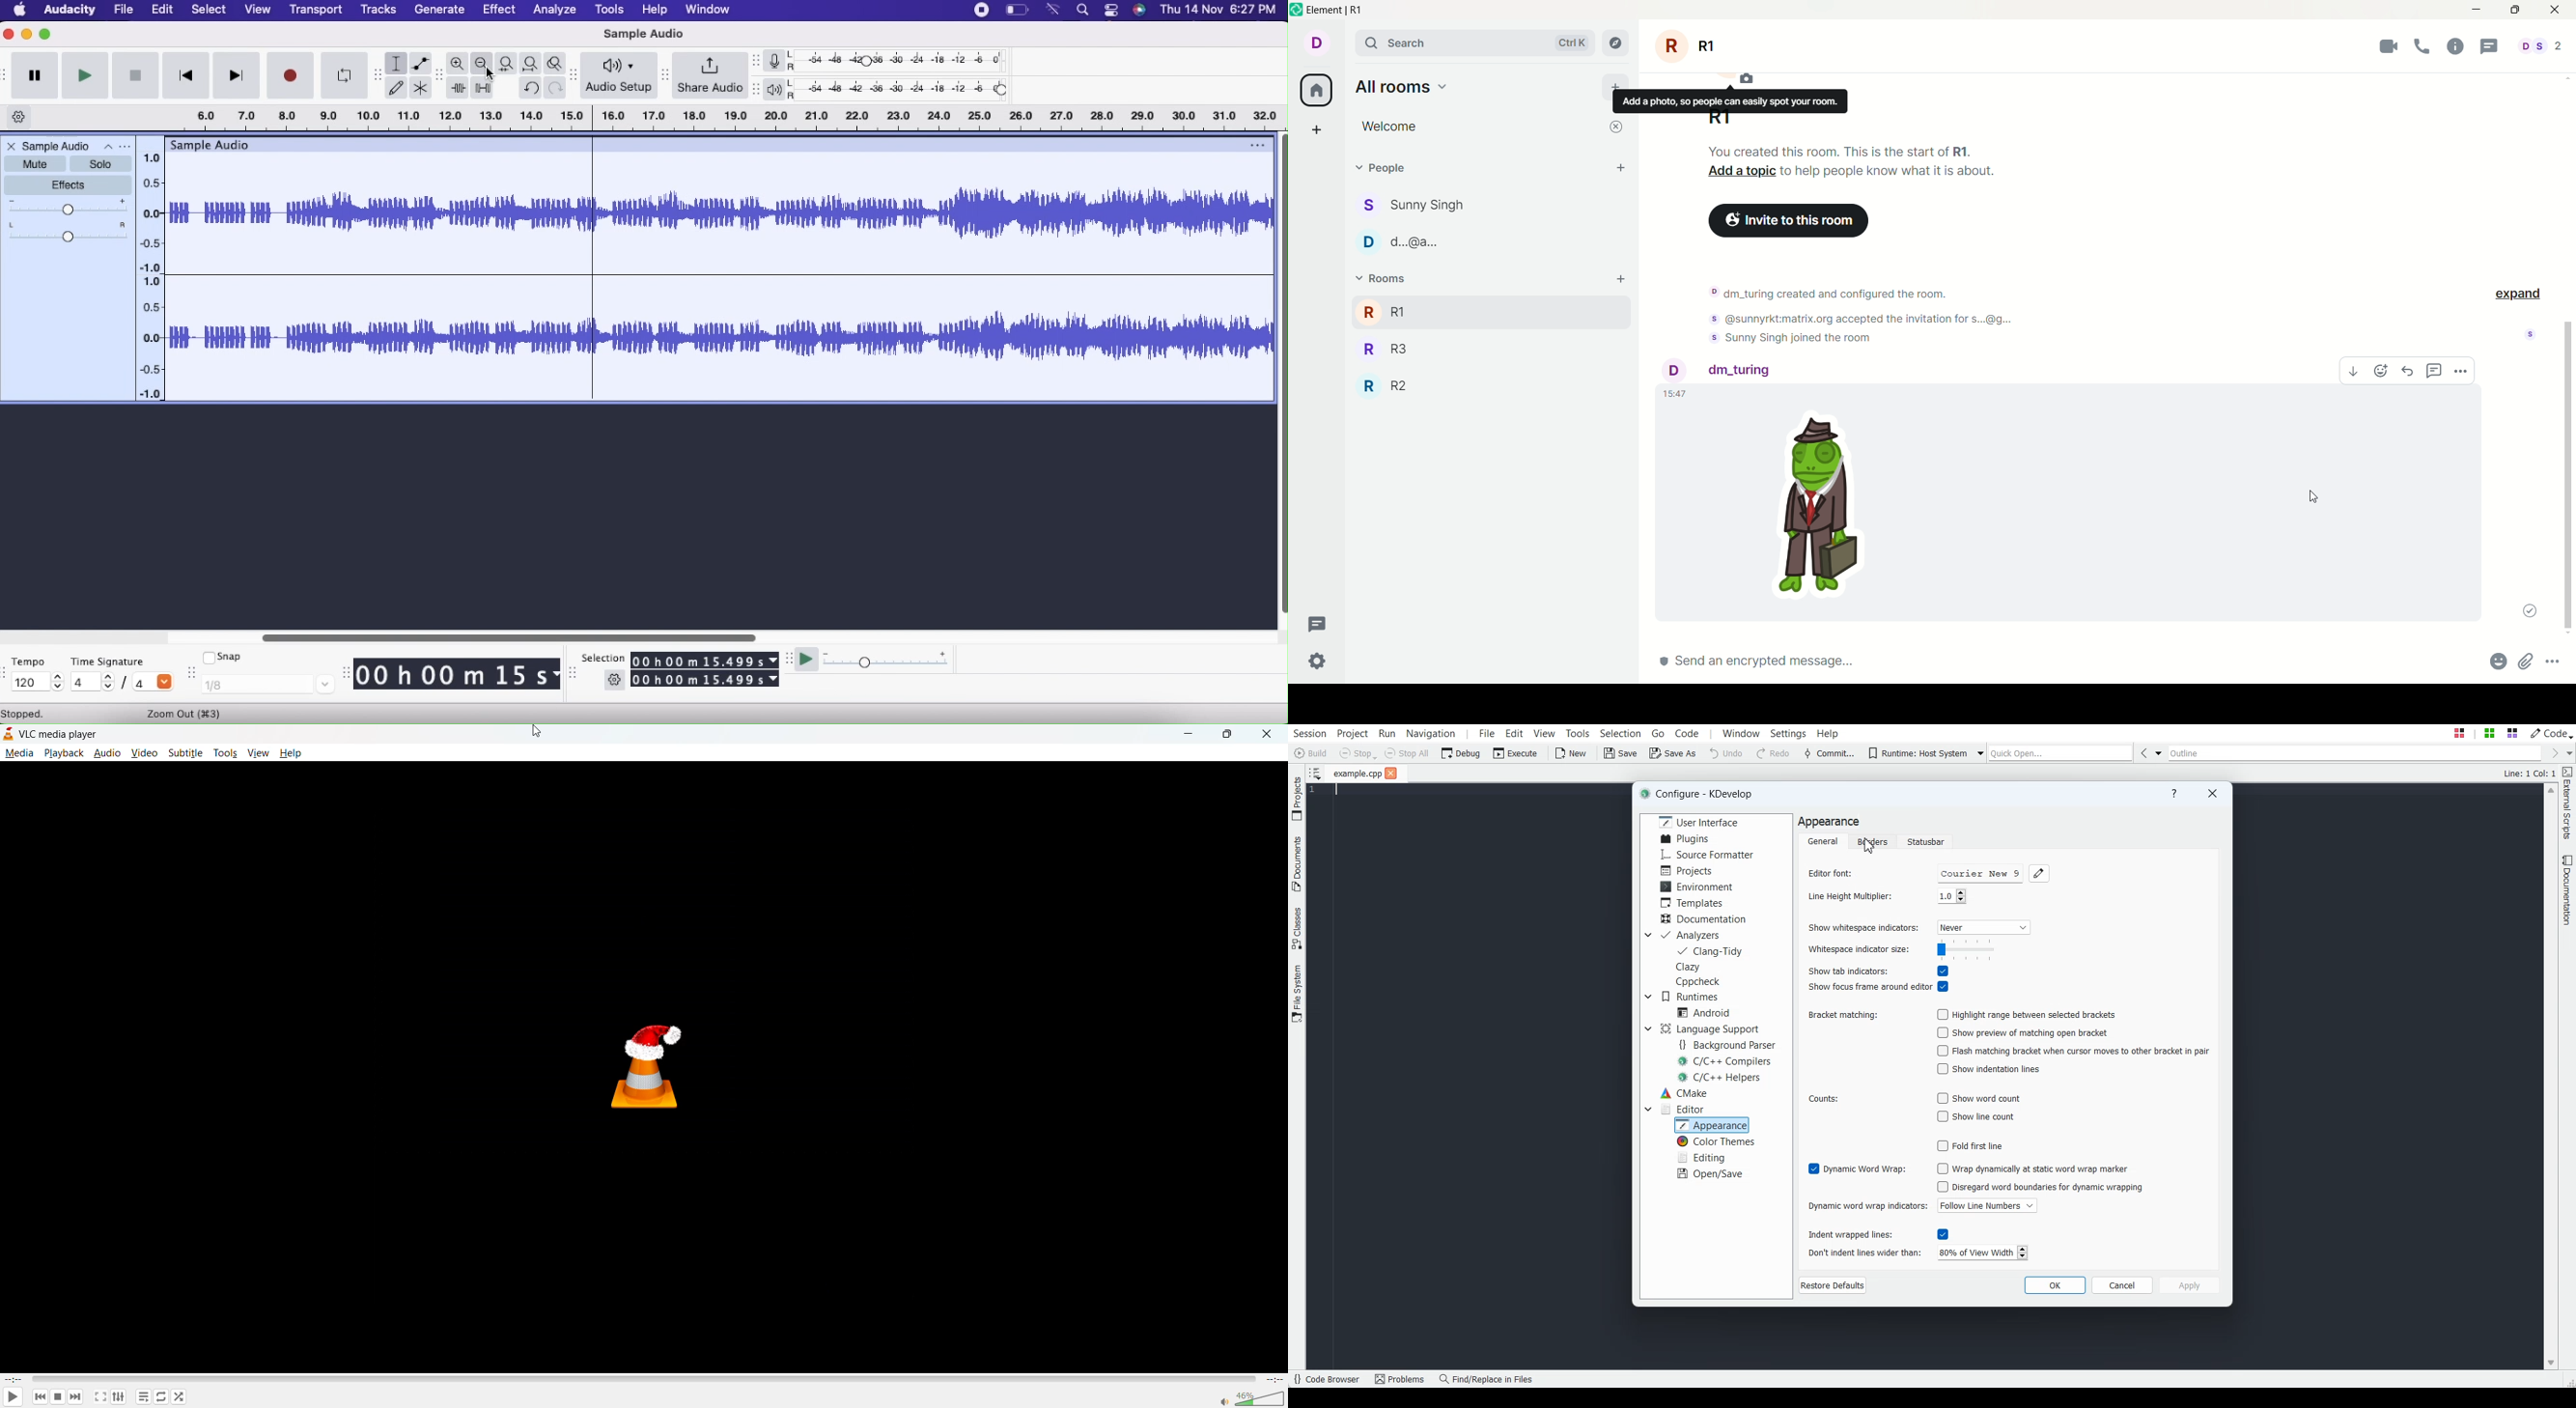  Describe the element at coordinates (165, 11) in the screenshot. I see `Edit` at that location.